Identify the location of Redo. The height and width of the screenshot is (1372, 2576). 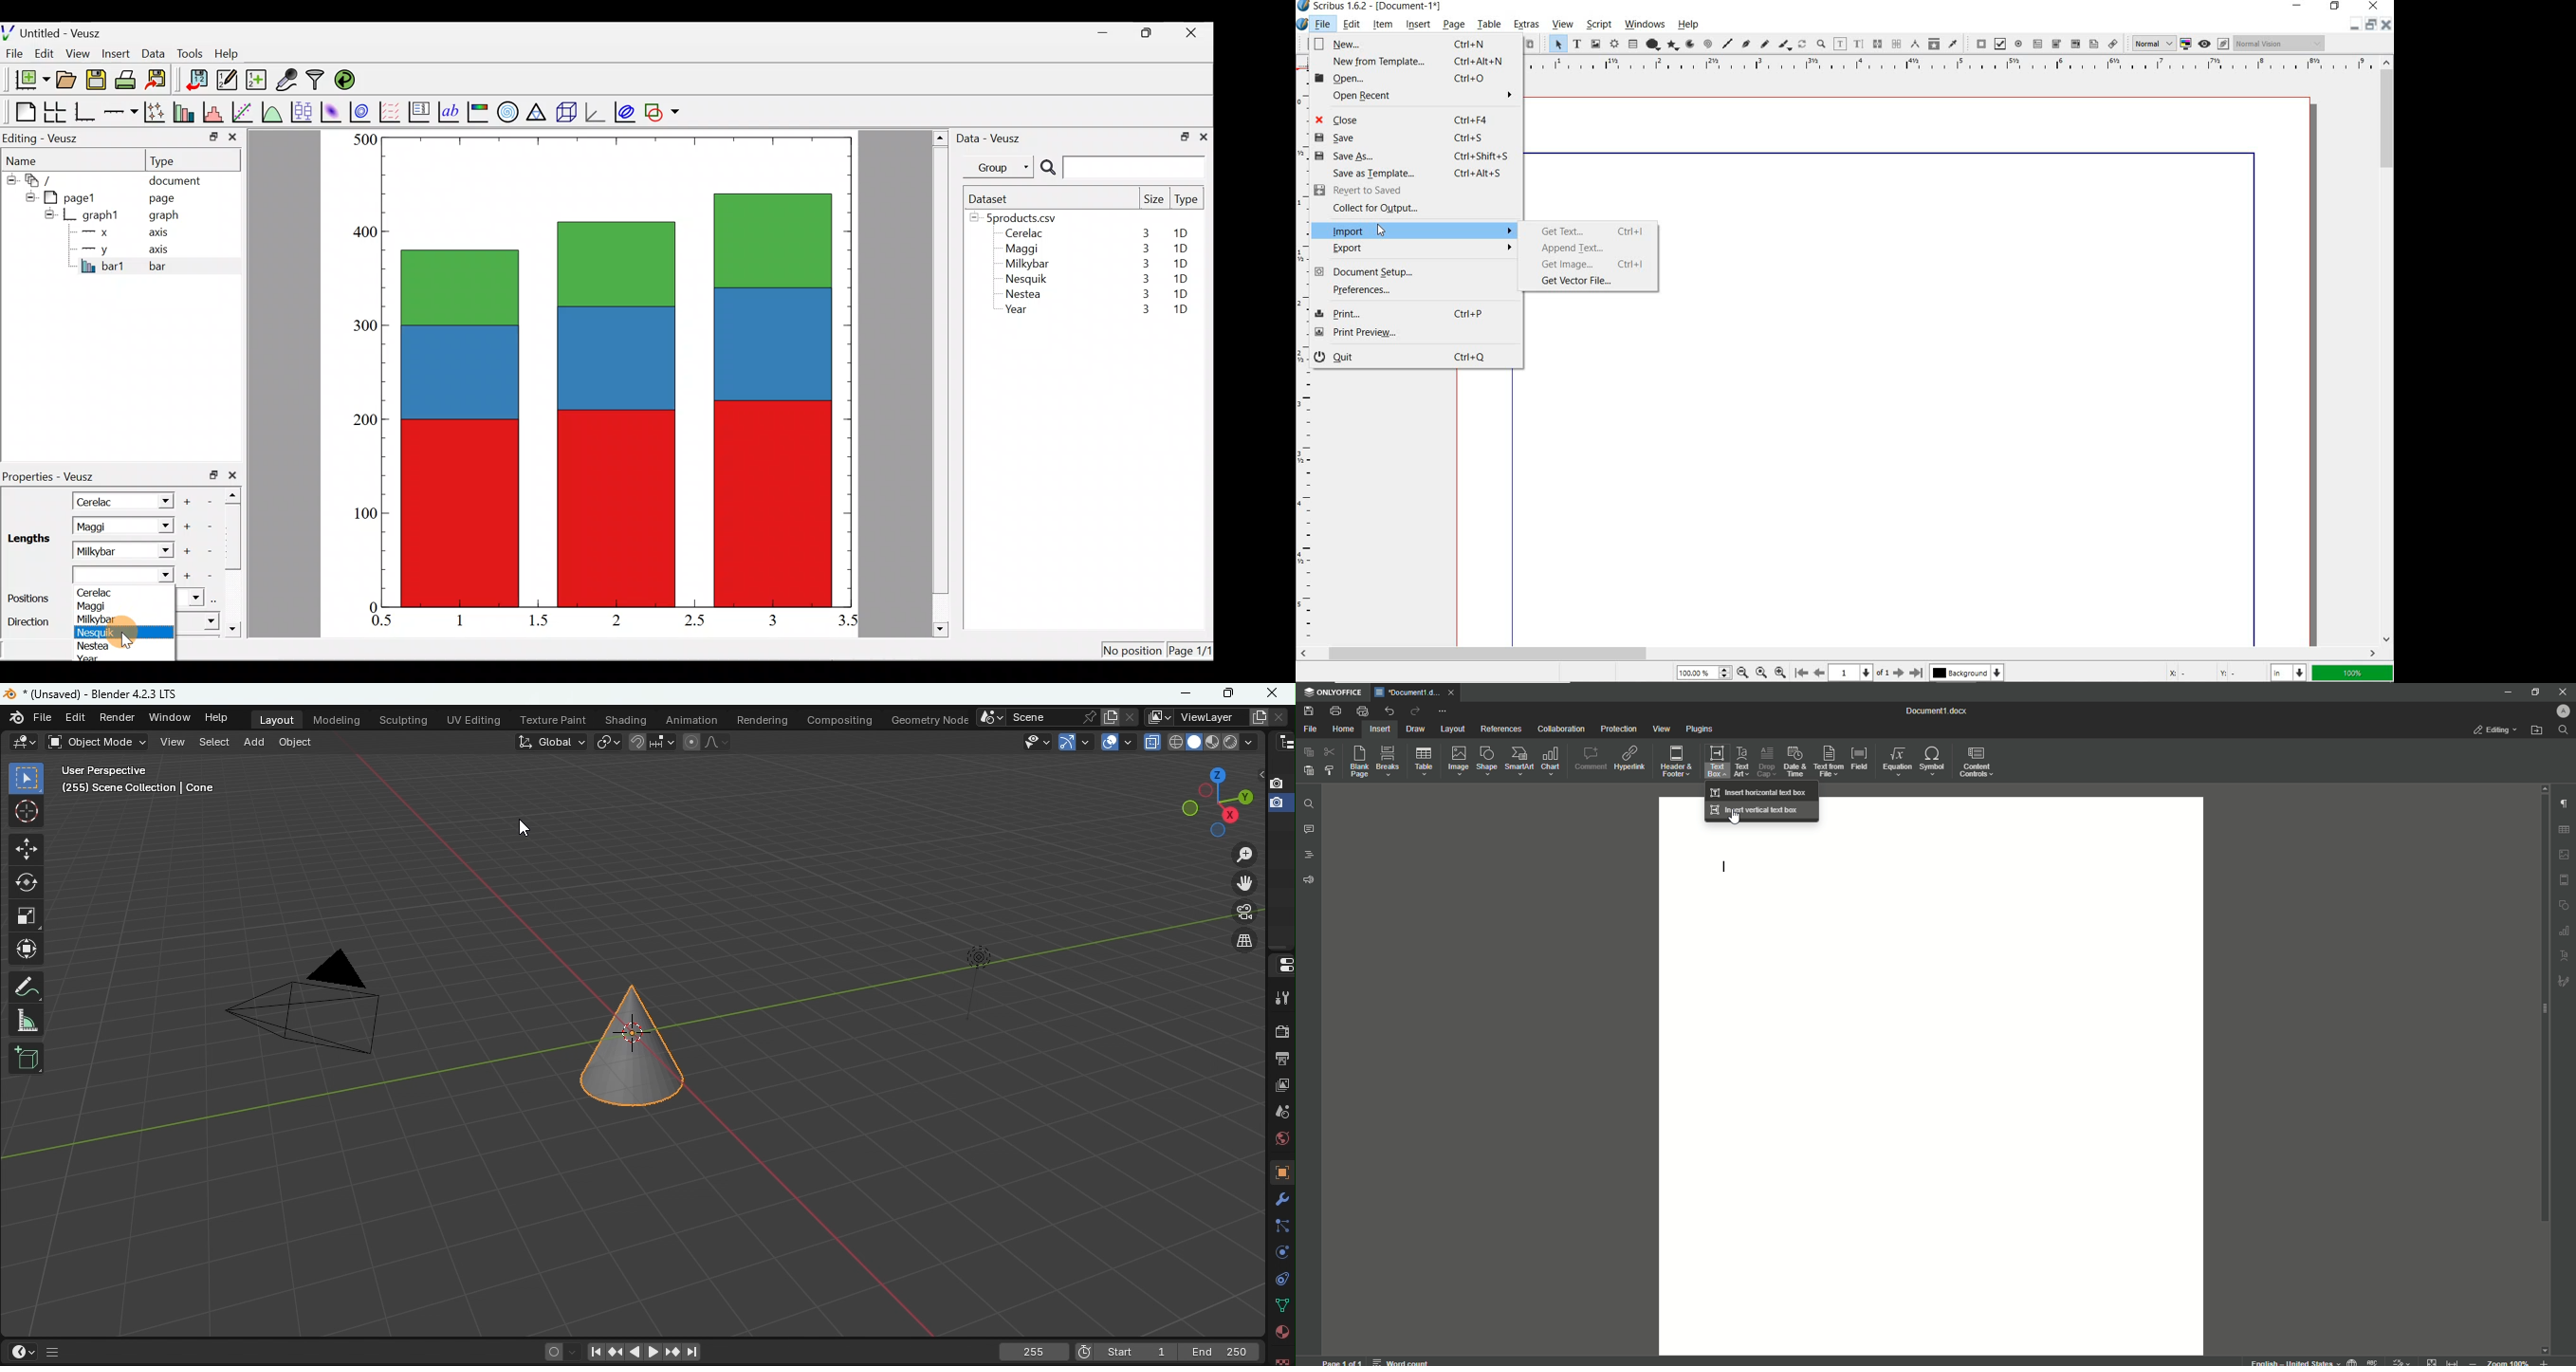
(1414, 712).